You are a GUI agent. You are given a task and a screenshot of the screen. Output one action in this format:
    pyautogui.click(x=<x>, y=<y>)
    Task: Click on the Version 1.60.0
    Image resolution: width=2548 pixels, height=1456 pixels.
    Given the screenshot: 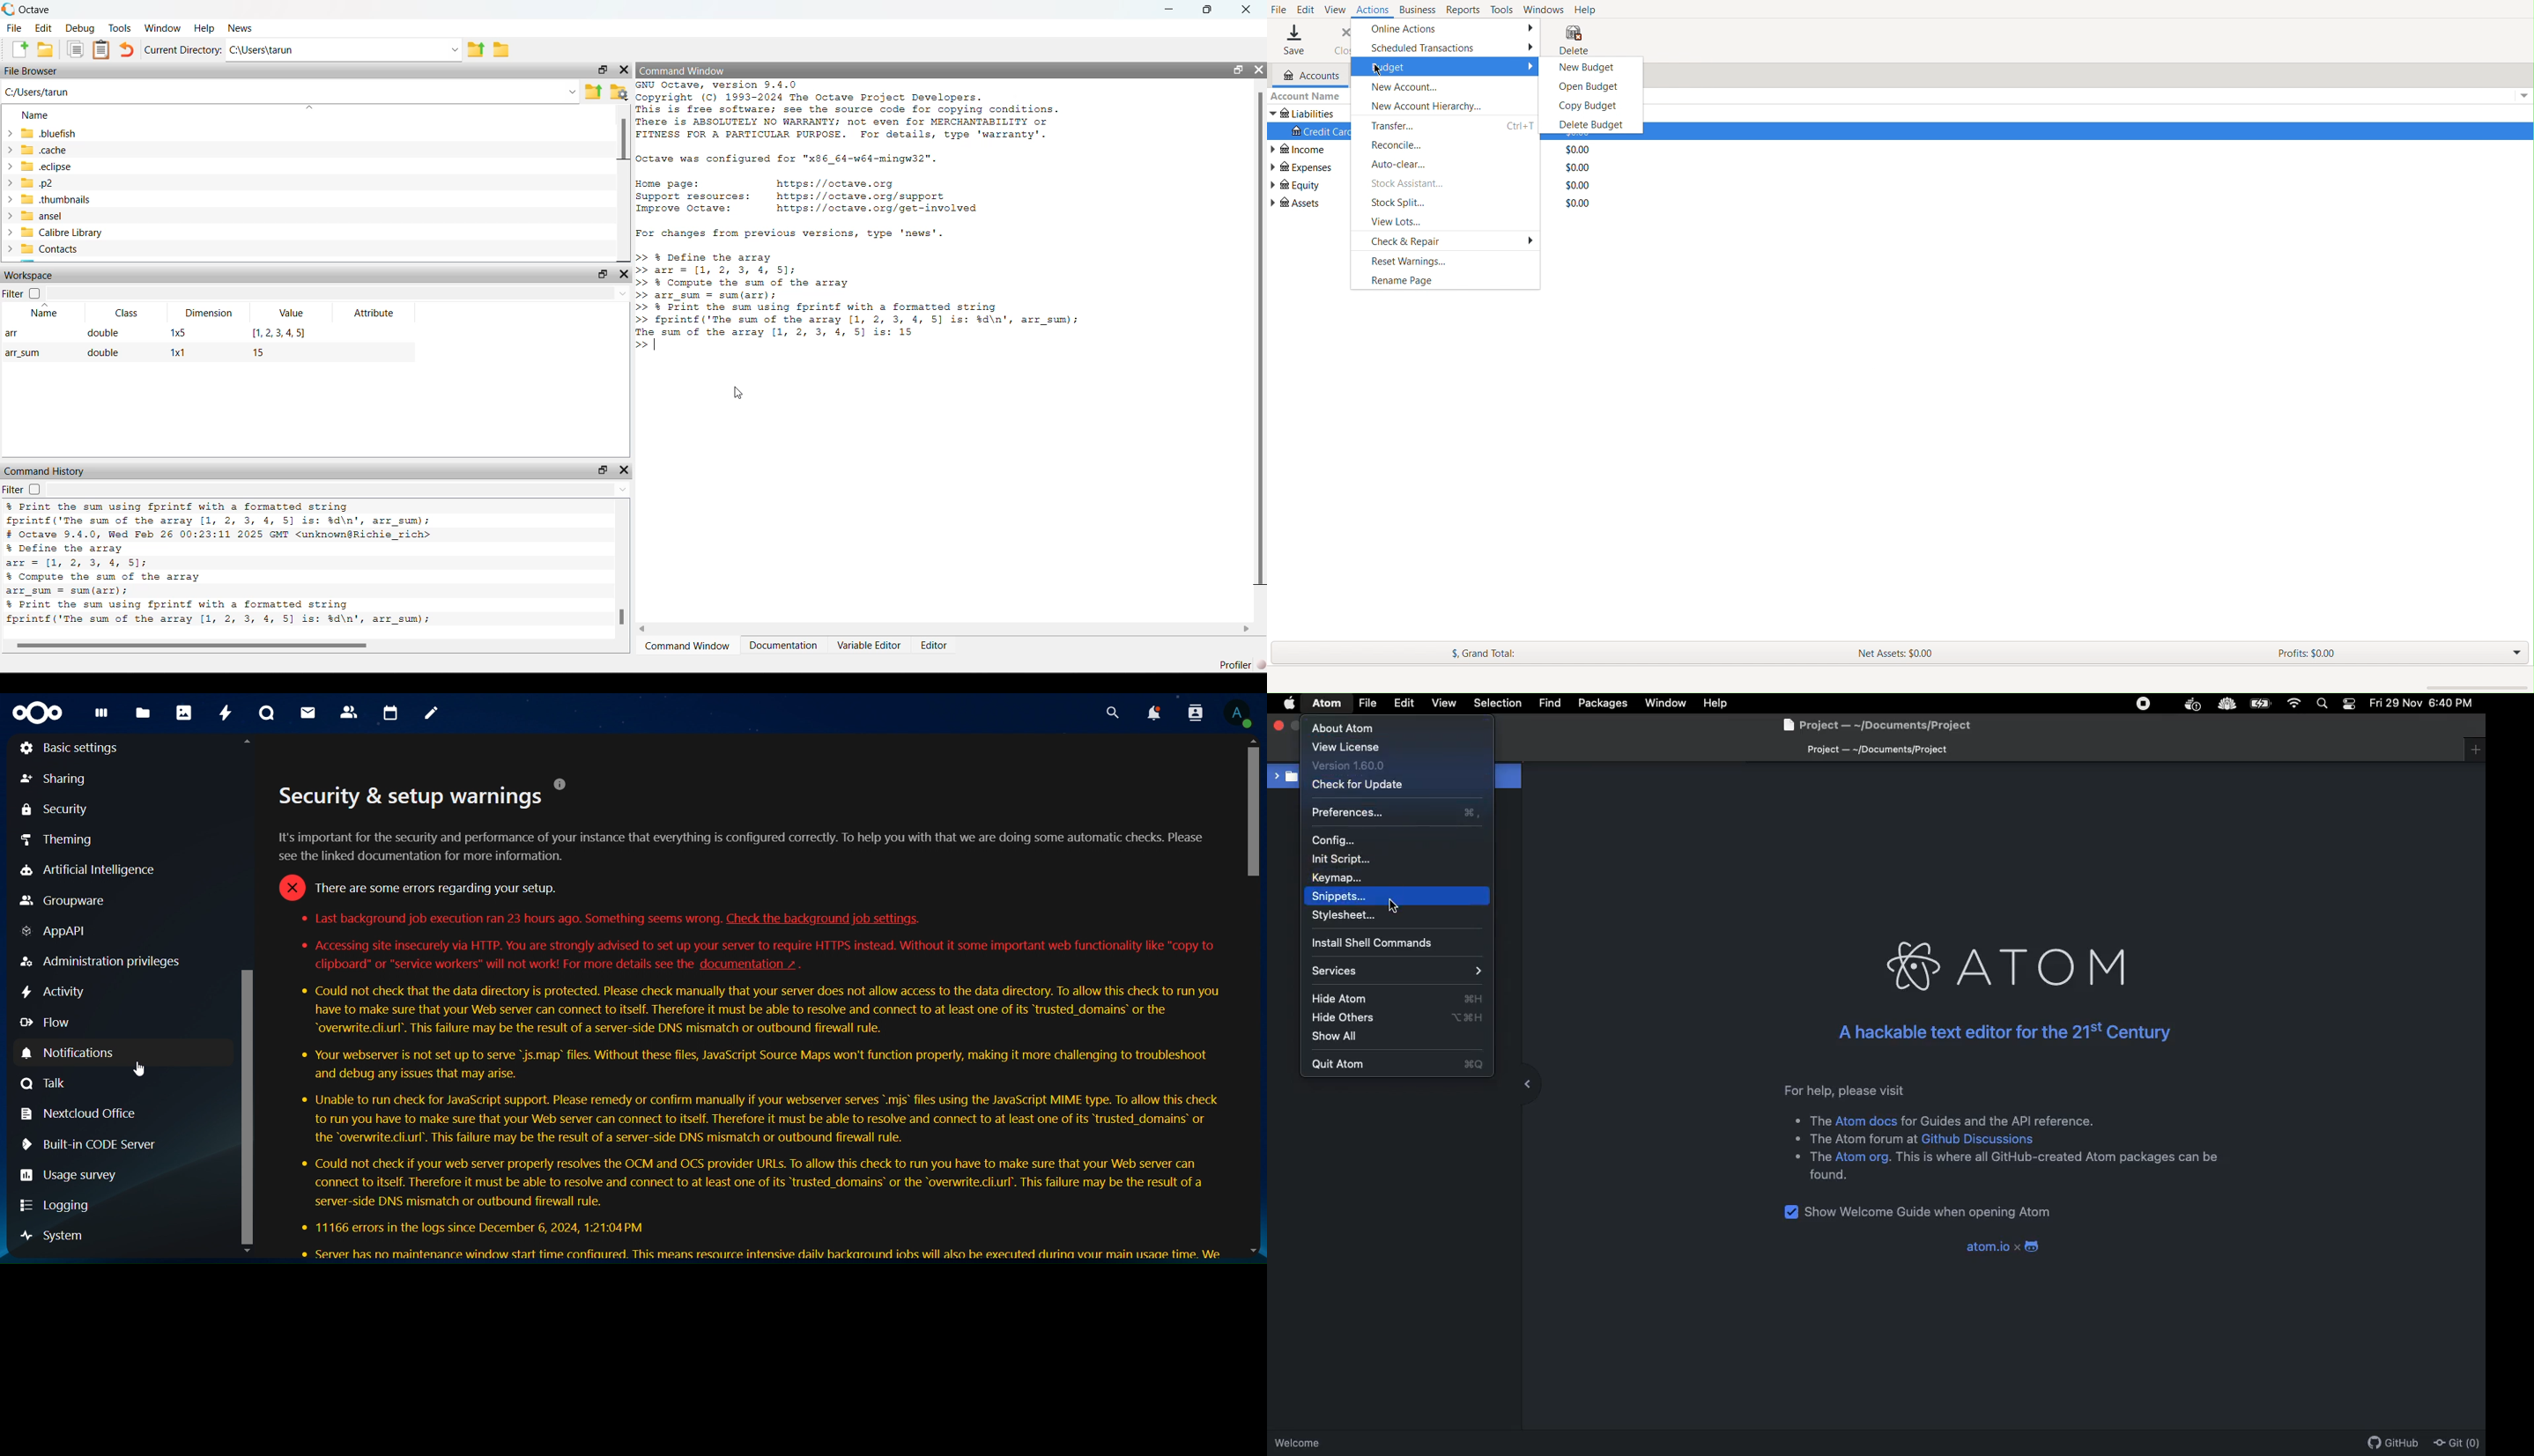 What is the action you would take?
    pyautogui.click(x=1351, y=766)
    